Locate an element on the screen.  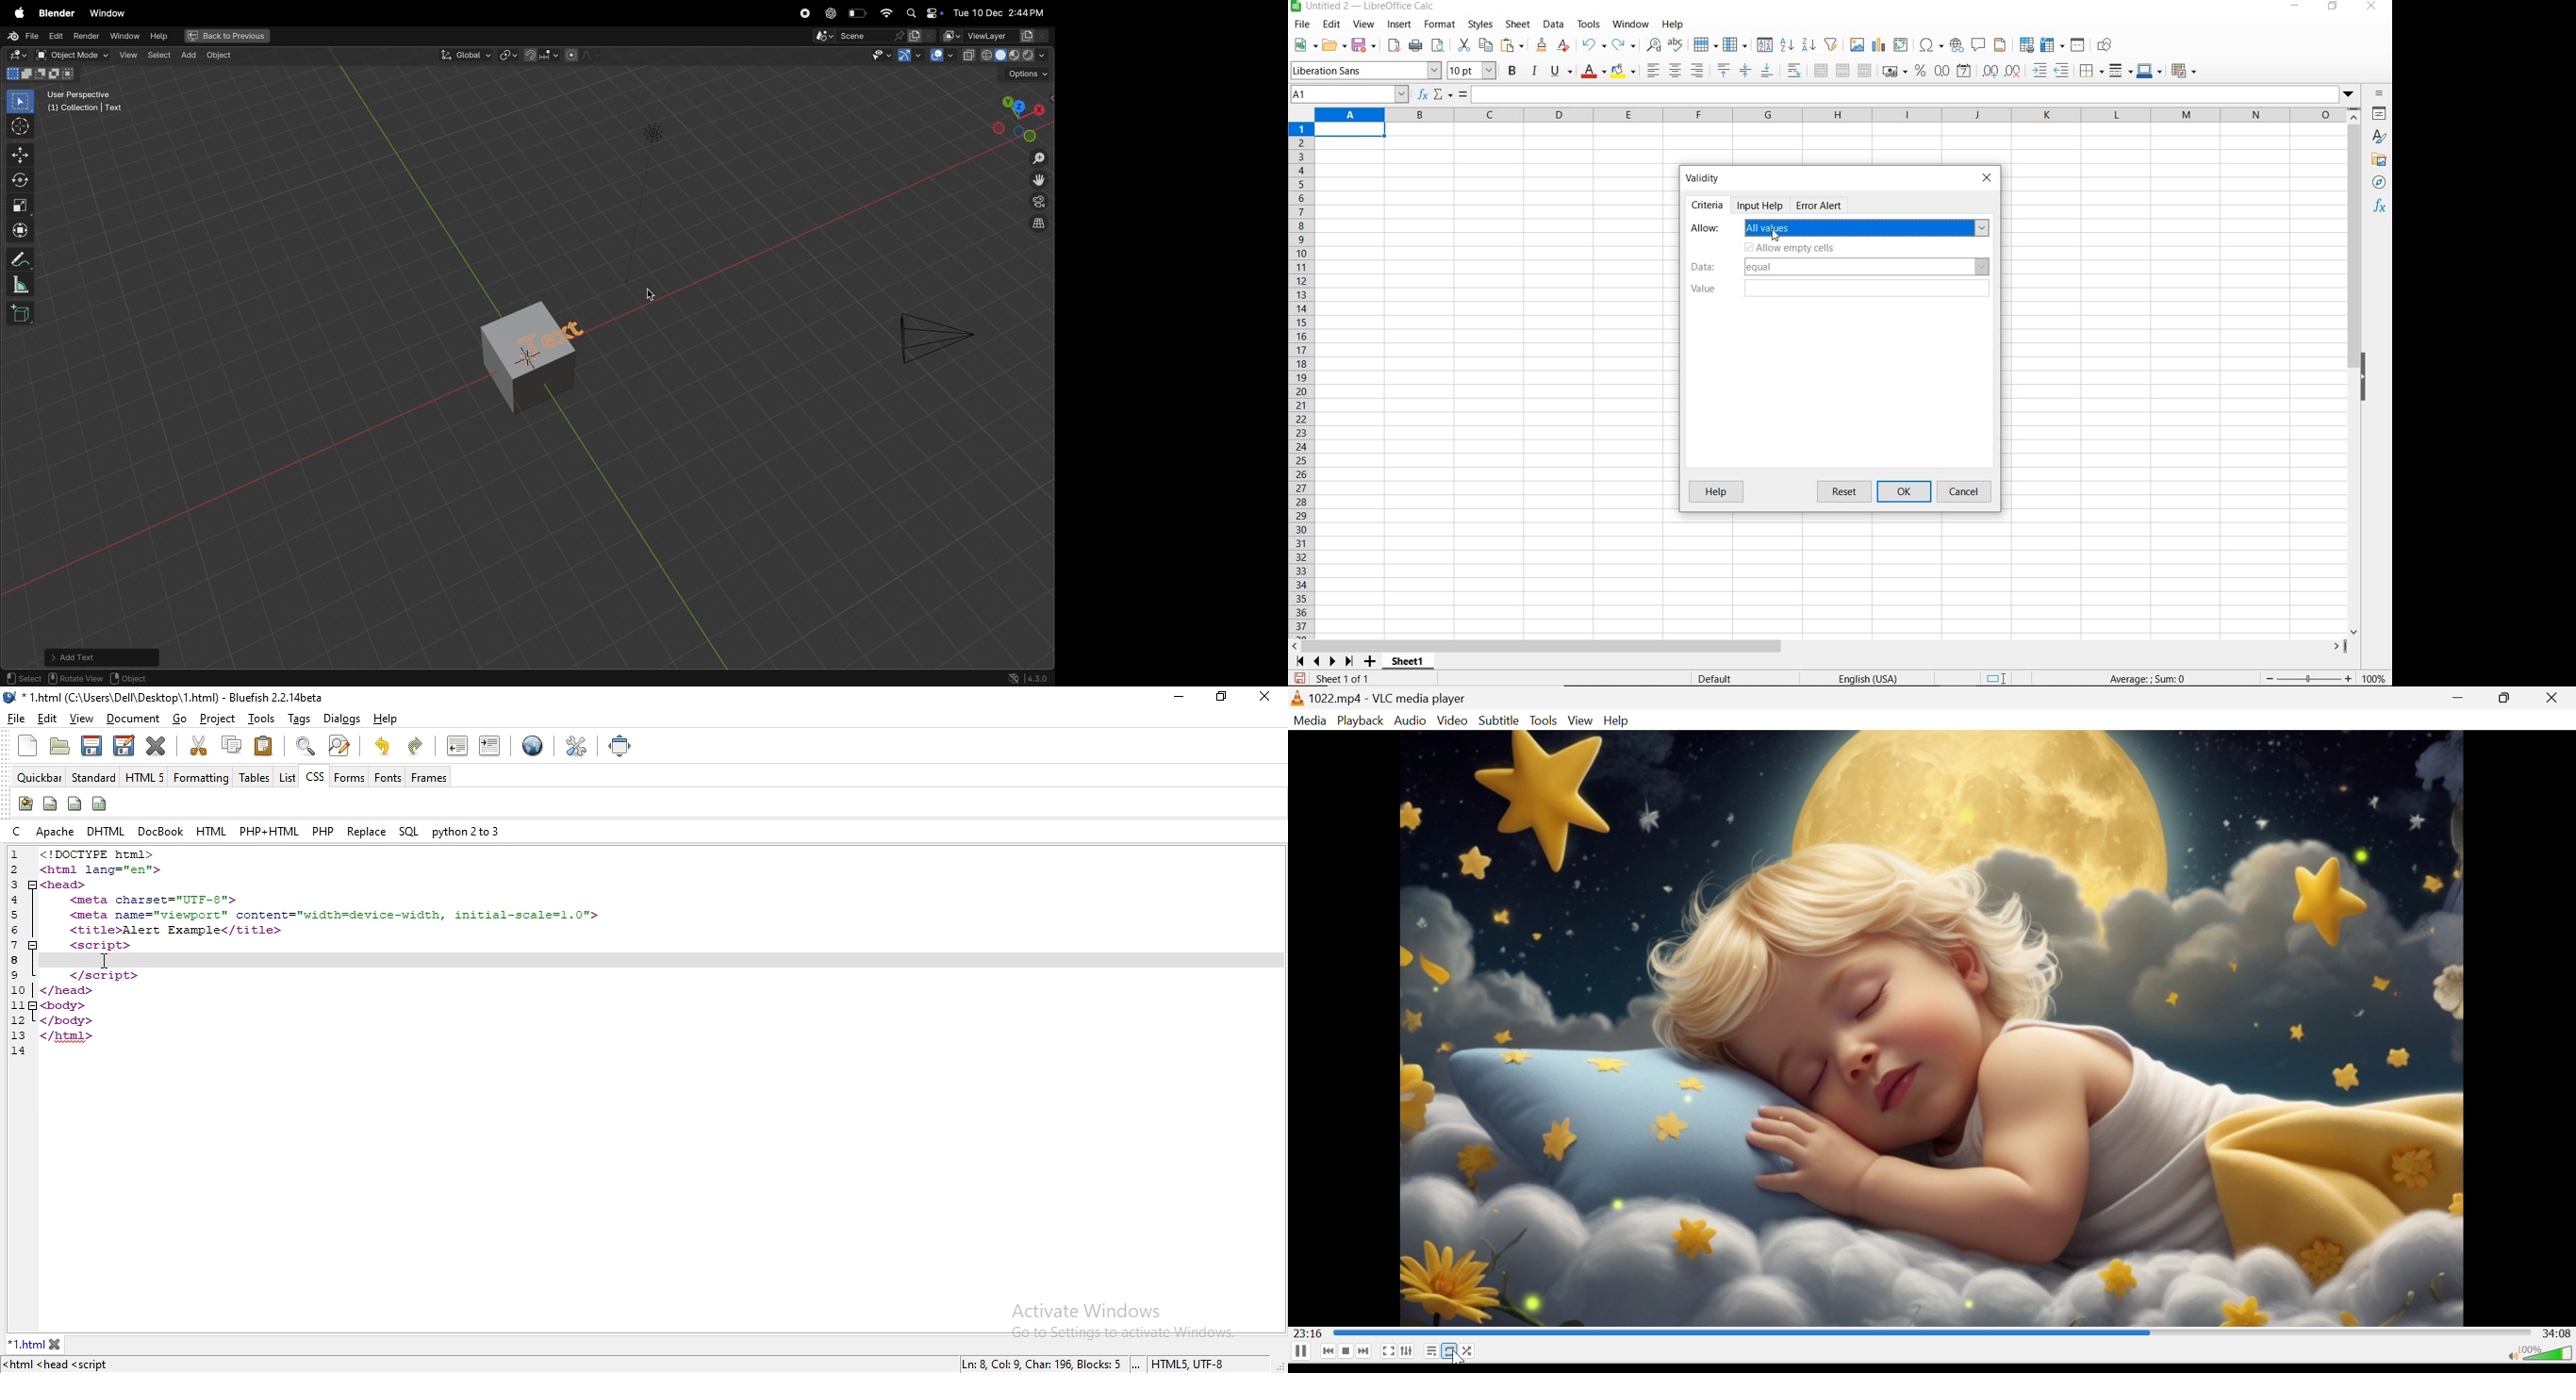
2 is located at coordinates (20, 869).